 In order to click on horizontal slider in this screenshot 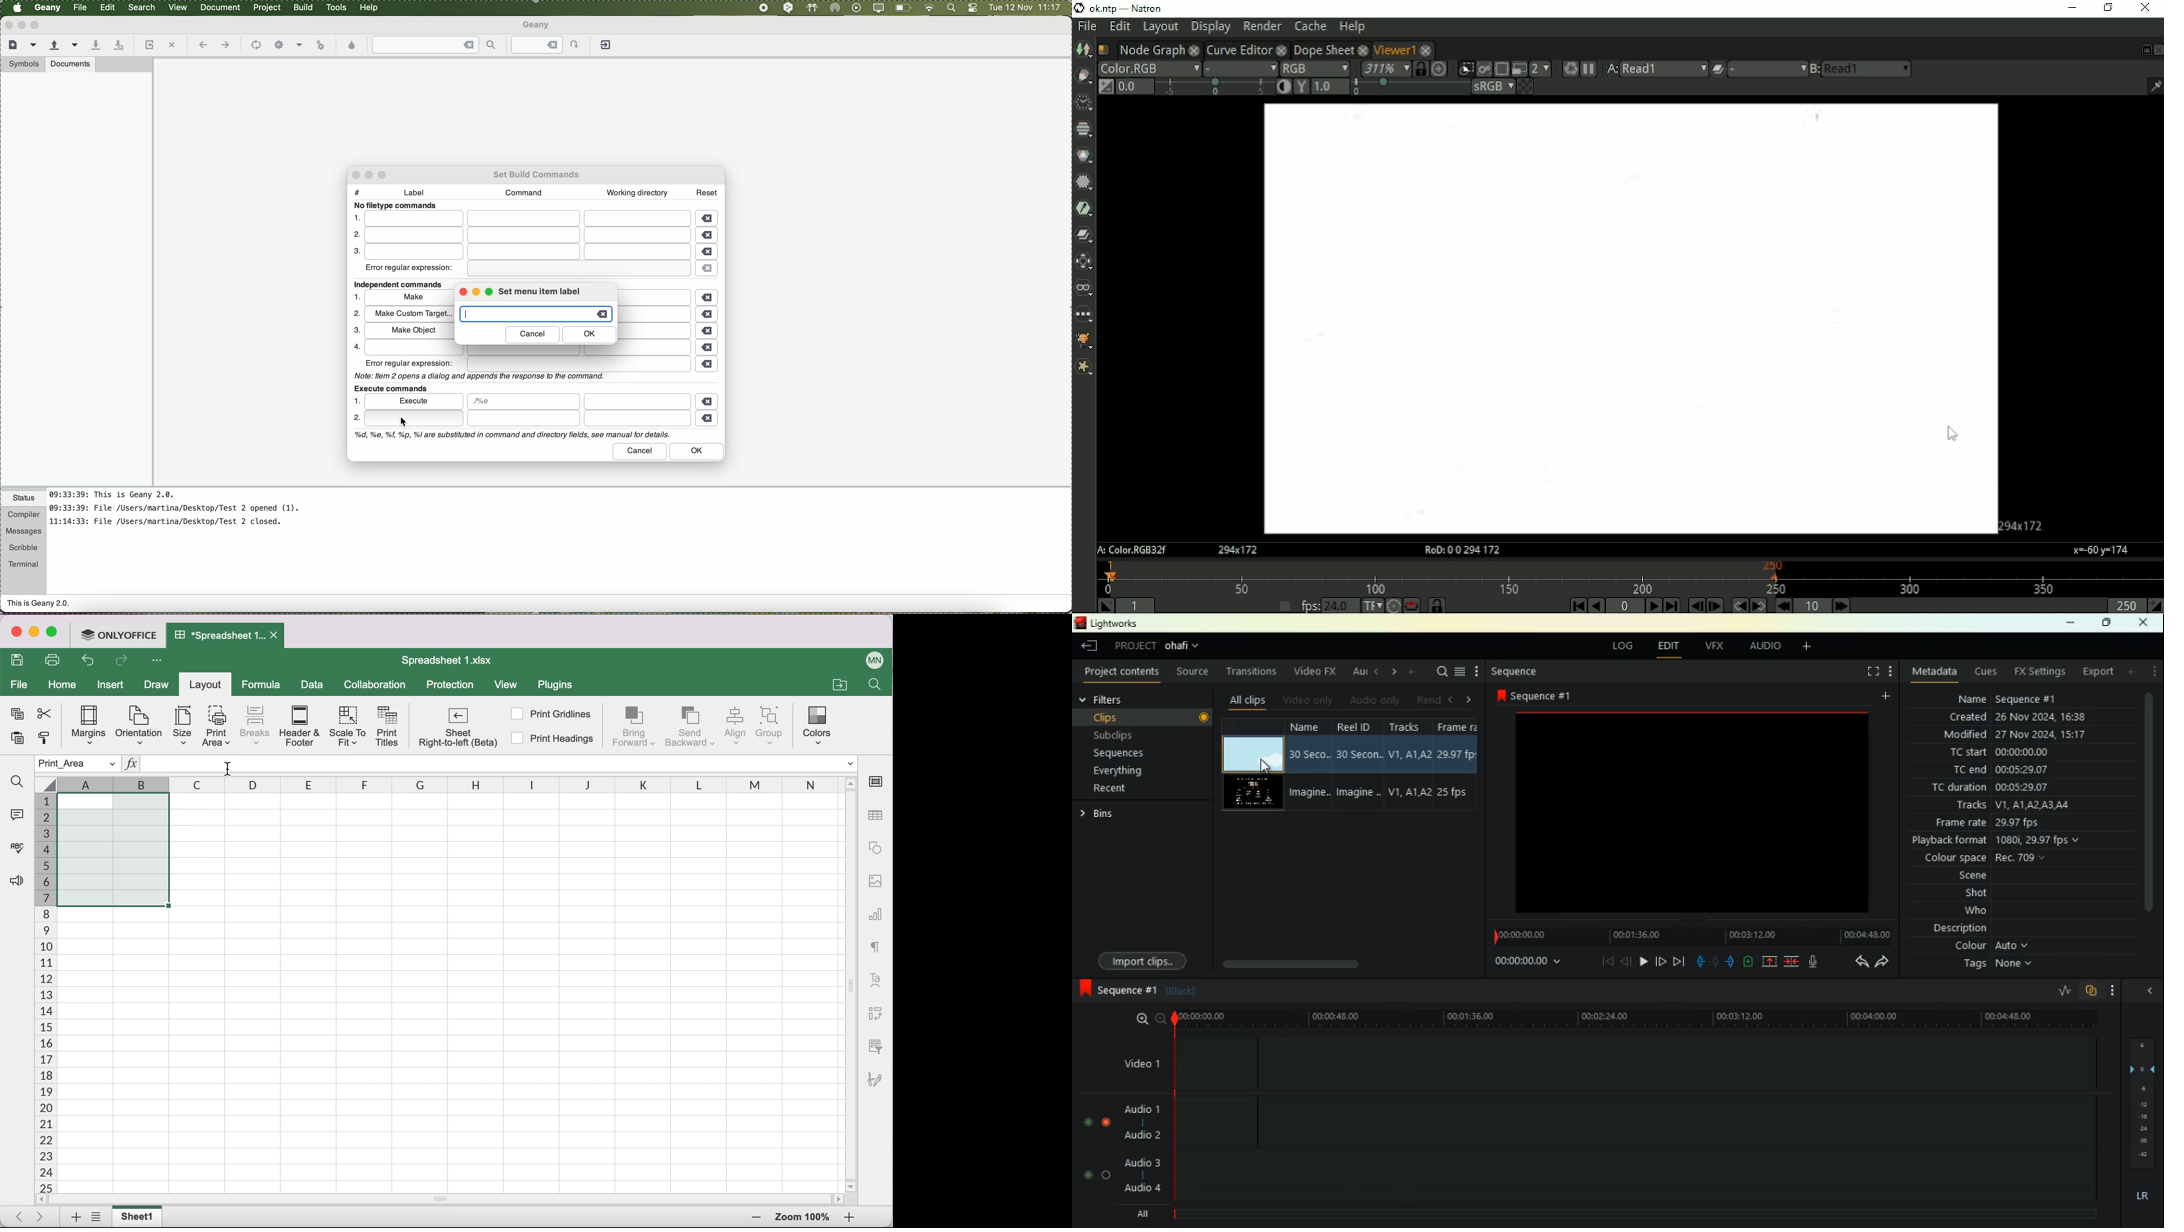, I will do `click(451, 1199)`.